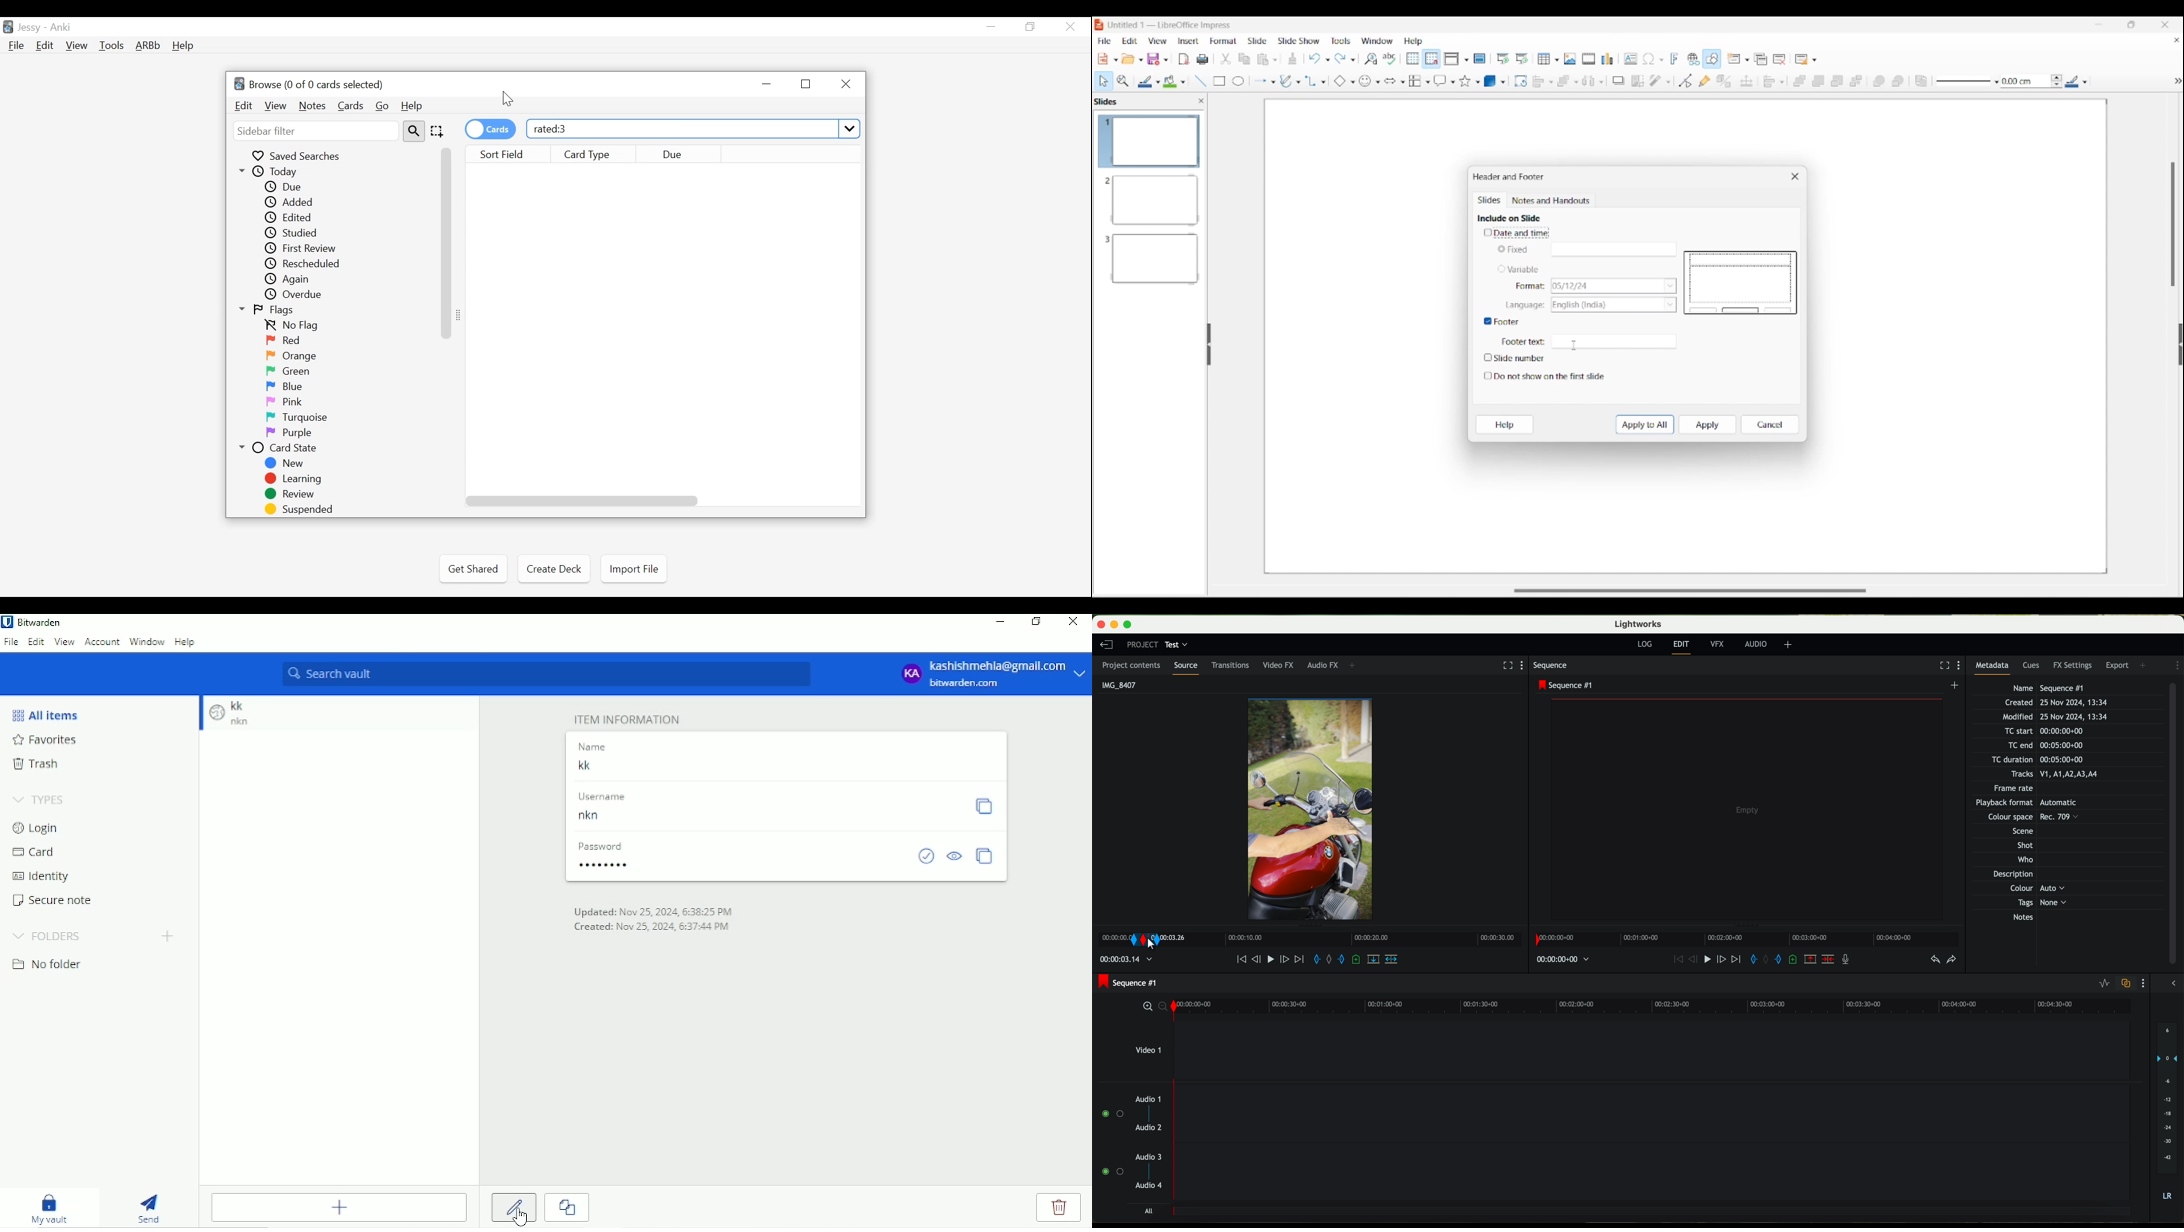 The width and height of the screenshot is (2184, 1232). Describe the element at coordinates (1807, 59) in the screenshot. I see `Slide layout` at that location.